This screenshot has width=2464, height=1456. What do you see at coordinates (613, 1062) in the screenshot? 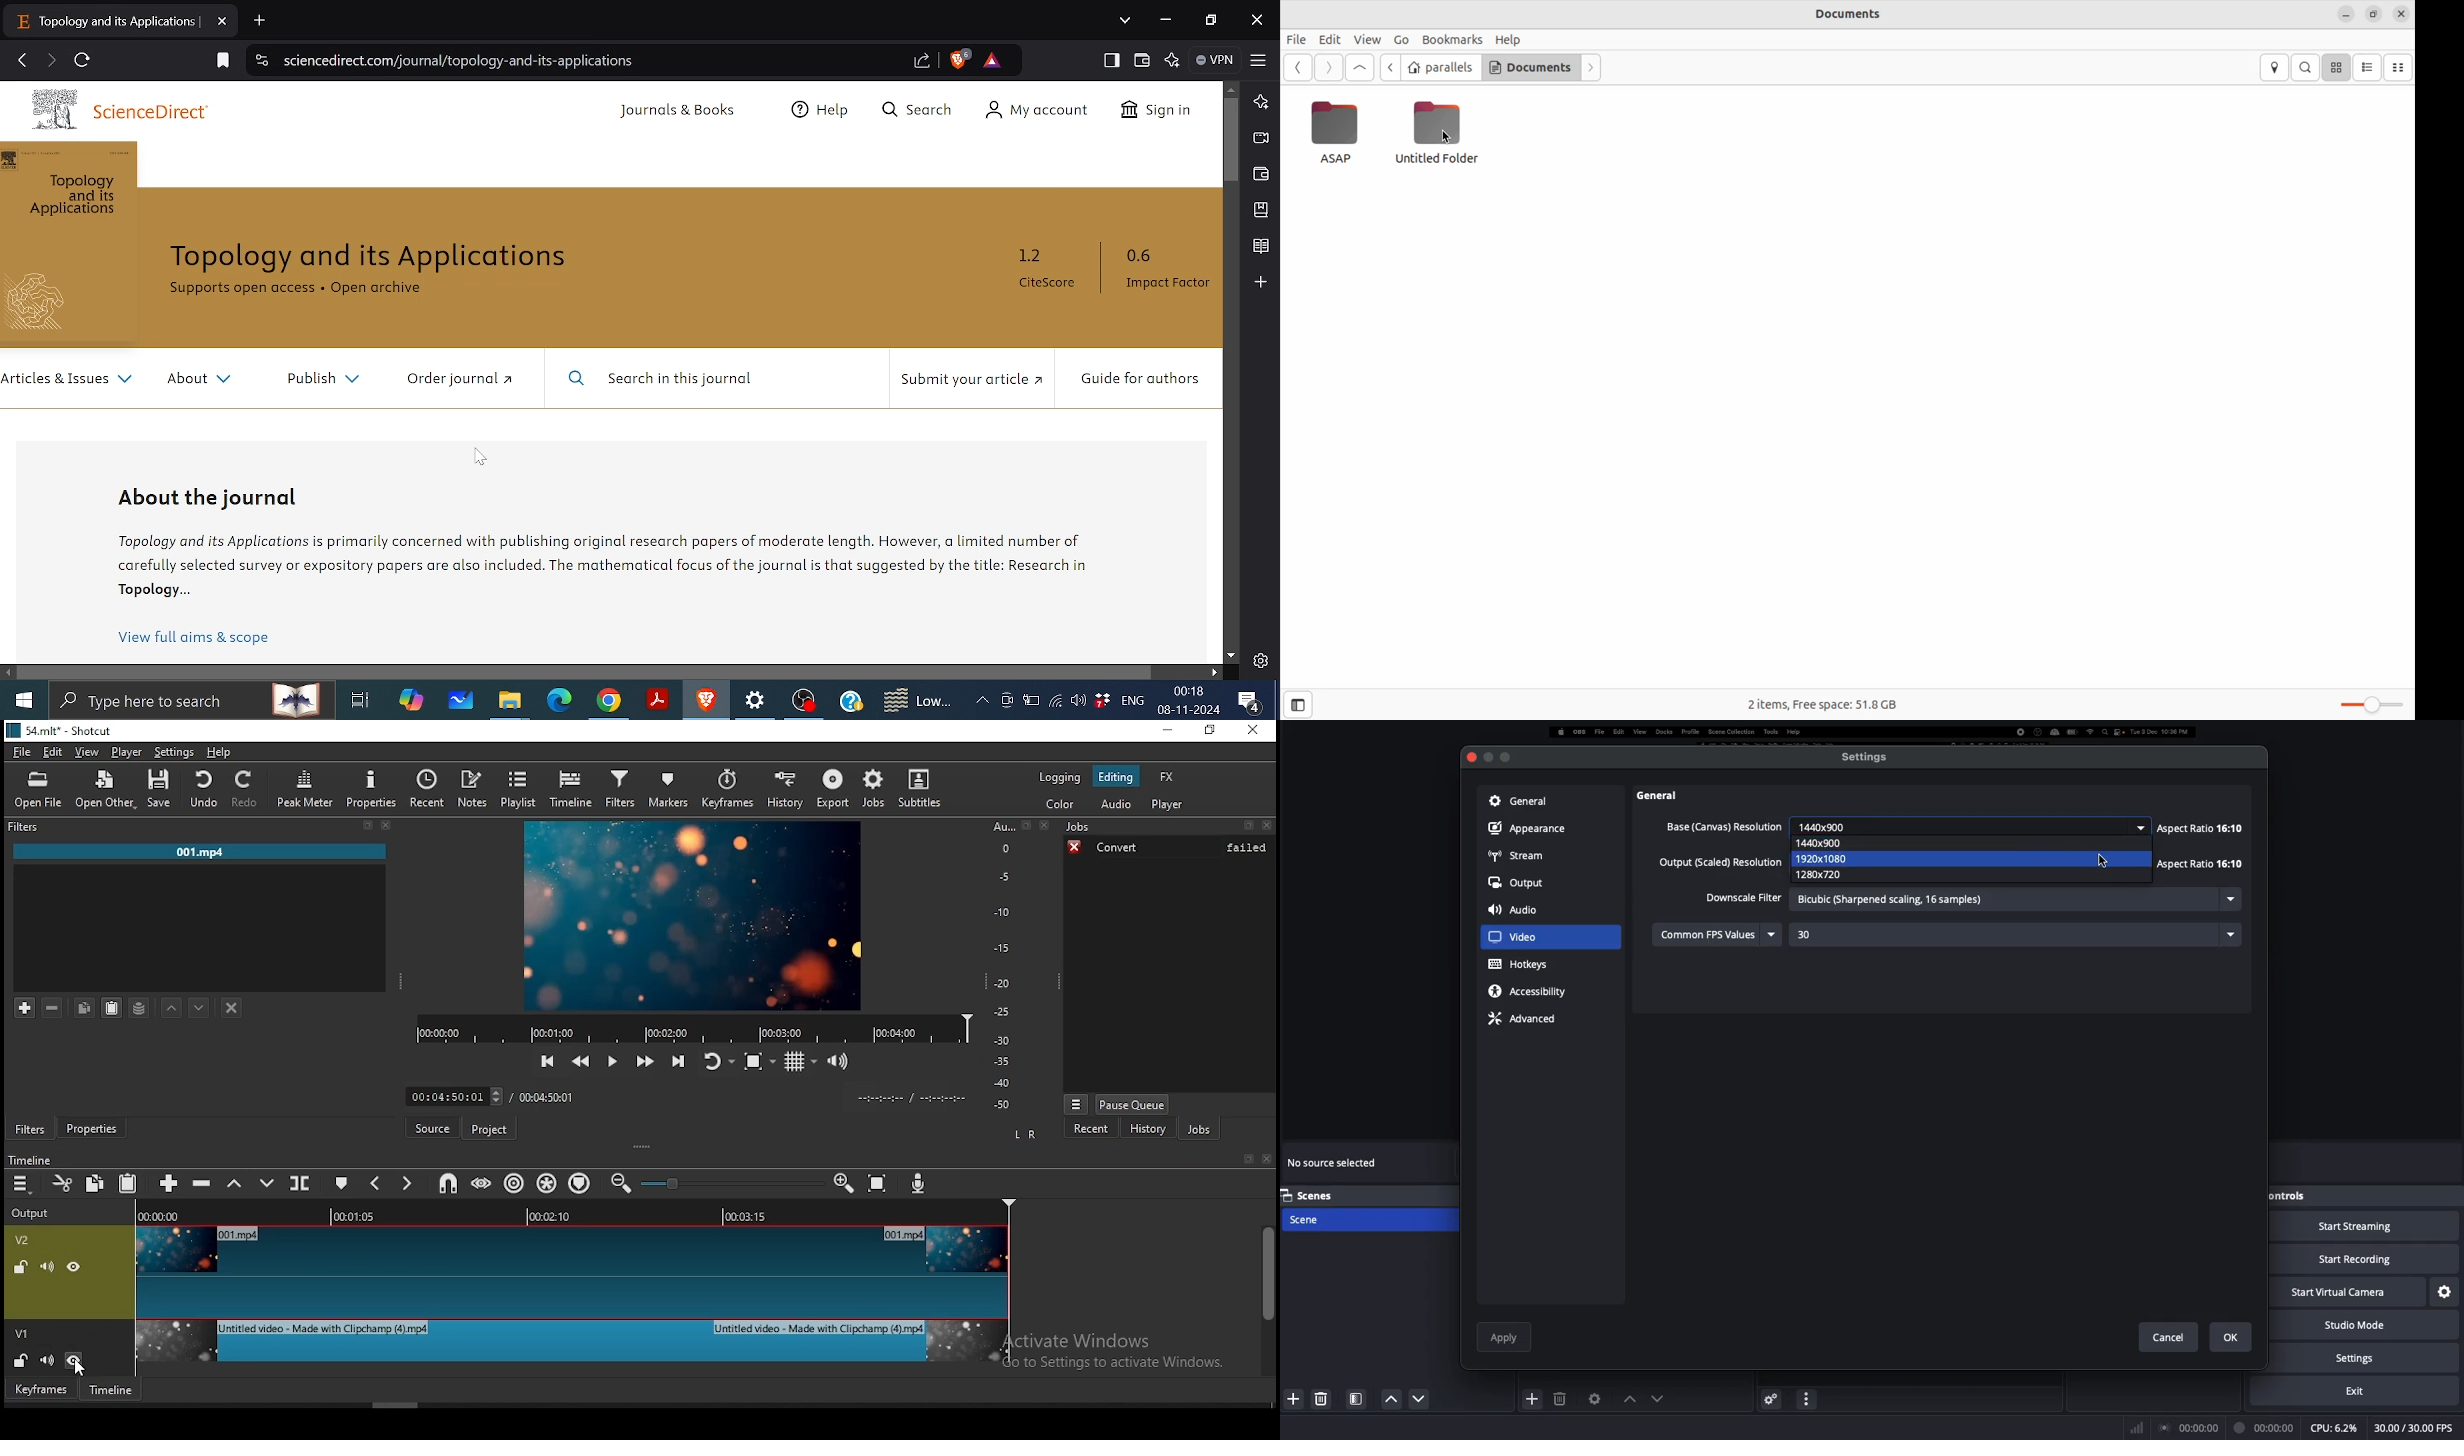
I see `play/pause` at bounding box center [613, 1062].